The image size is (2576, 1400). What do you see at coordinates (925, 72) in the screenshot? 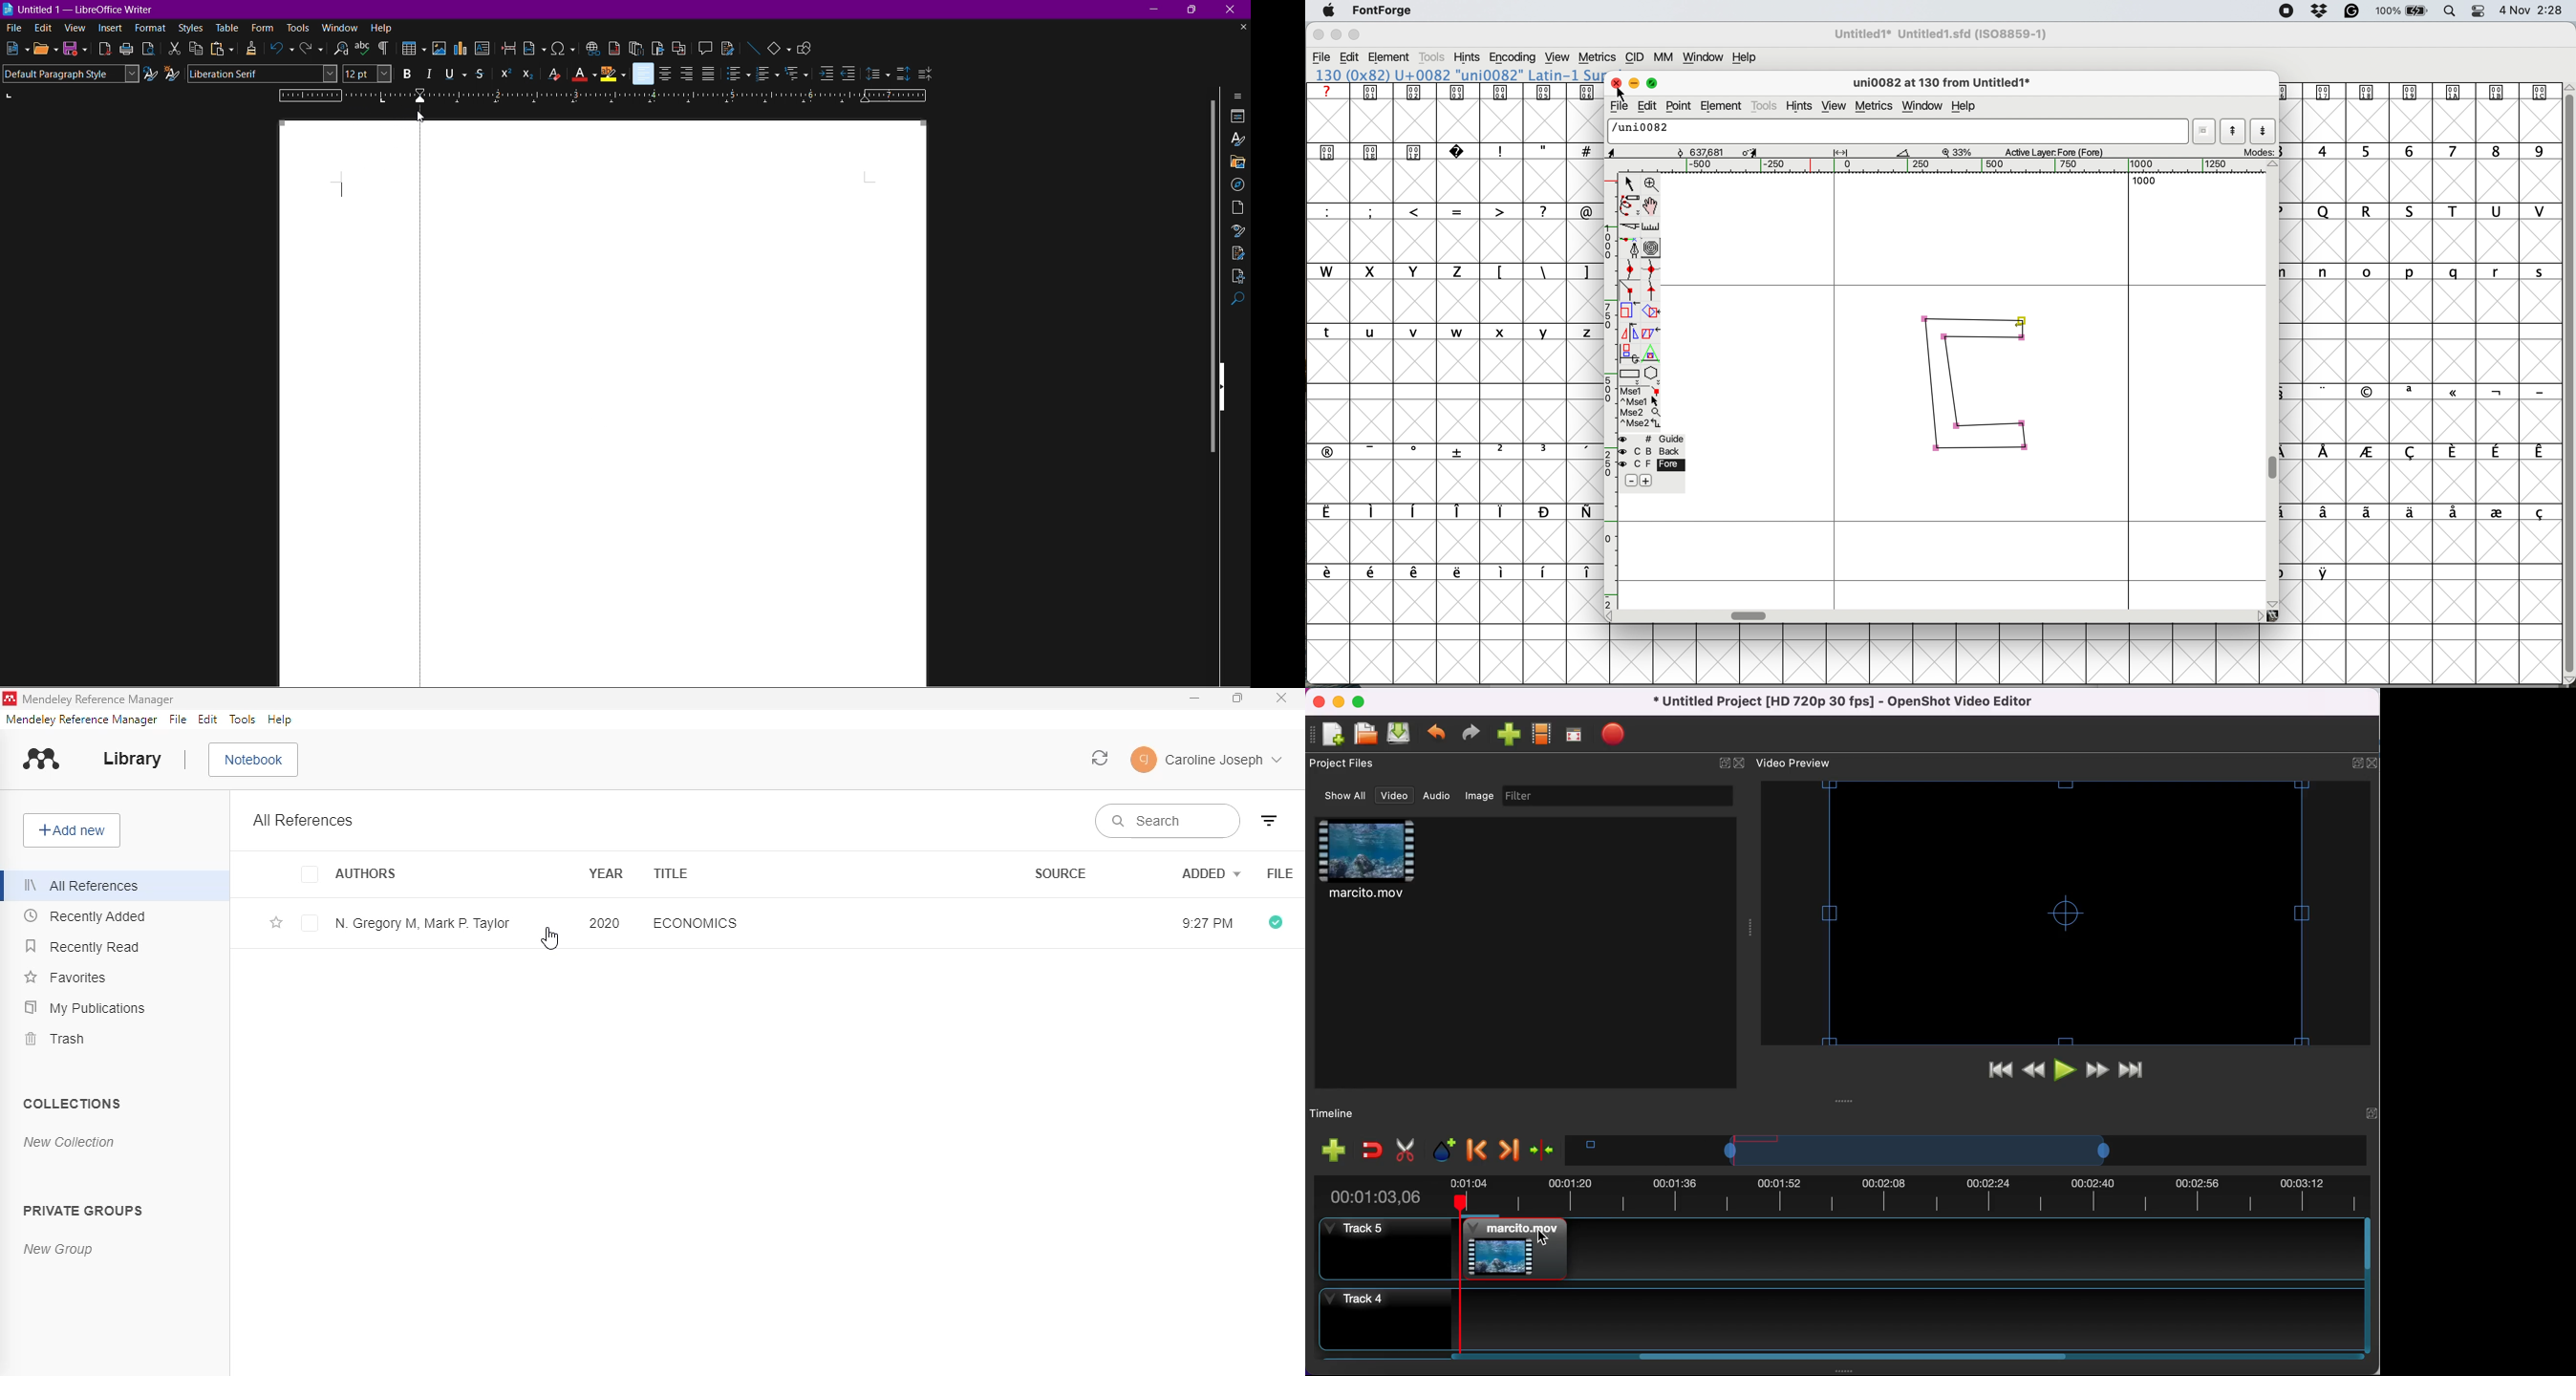
I see `Decrease Spacing` at bounding box center [925, 72].